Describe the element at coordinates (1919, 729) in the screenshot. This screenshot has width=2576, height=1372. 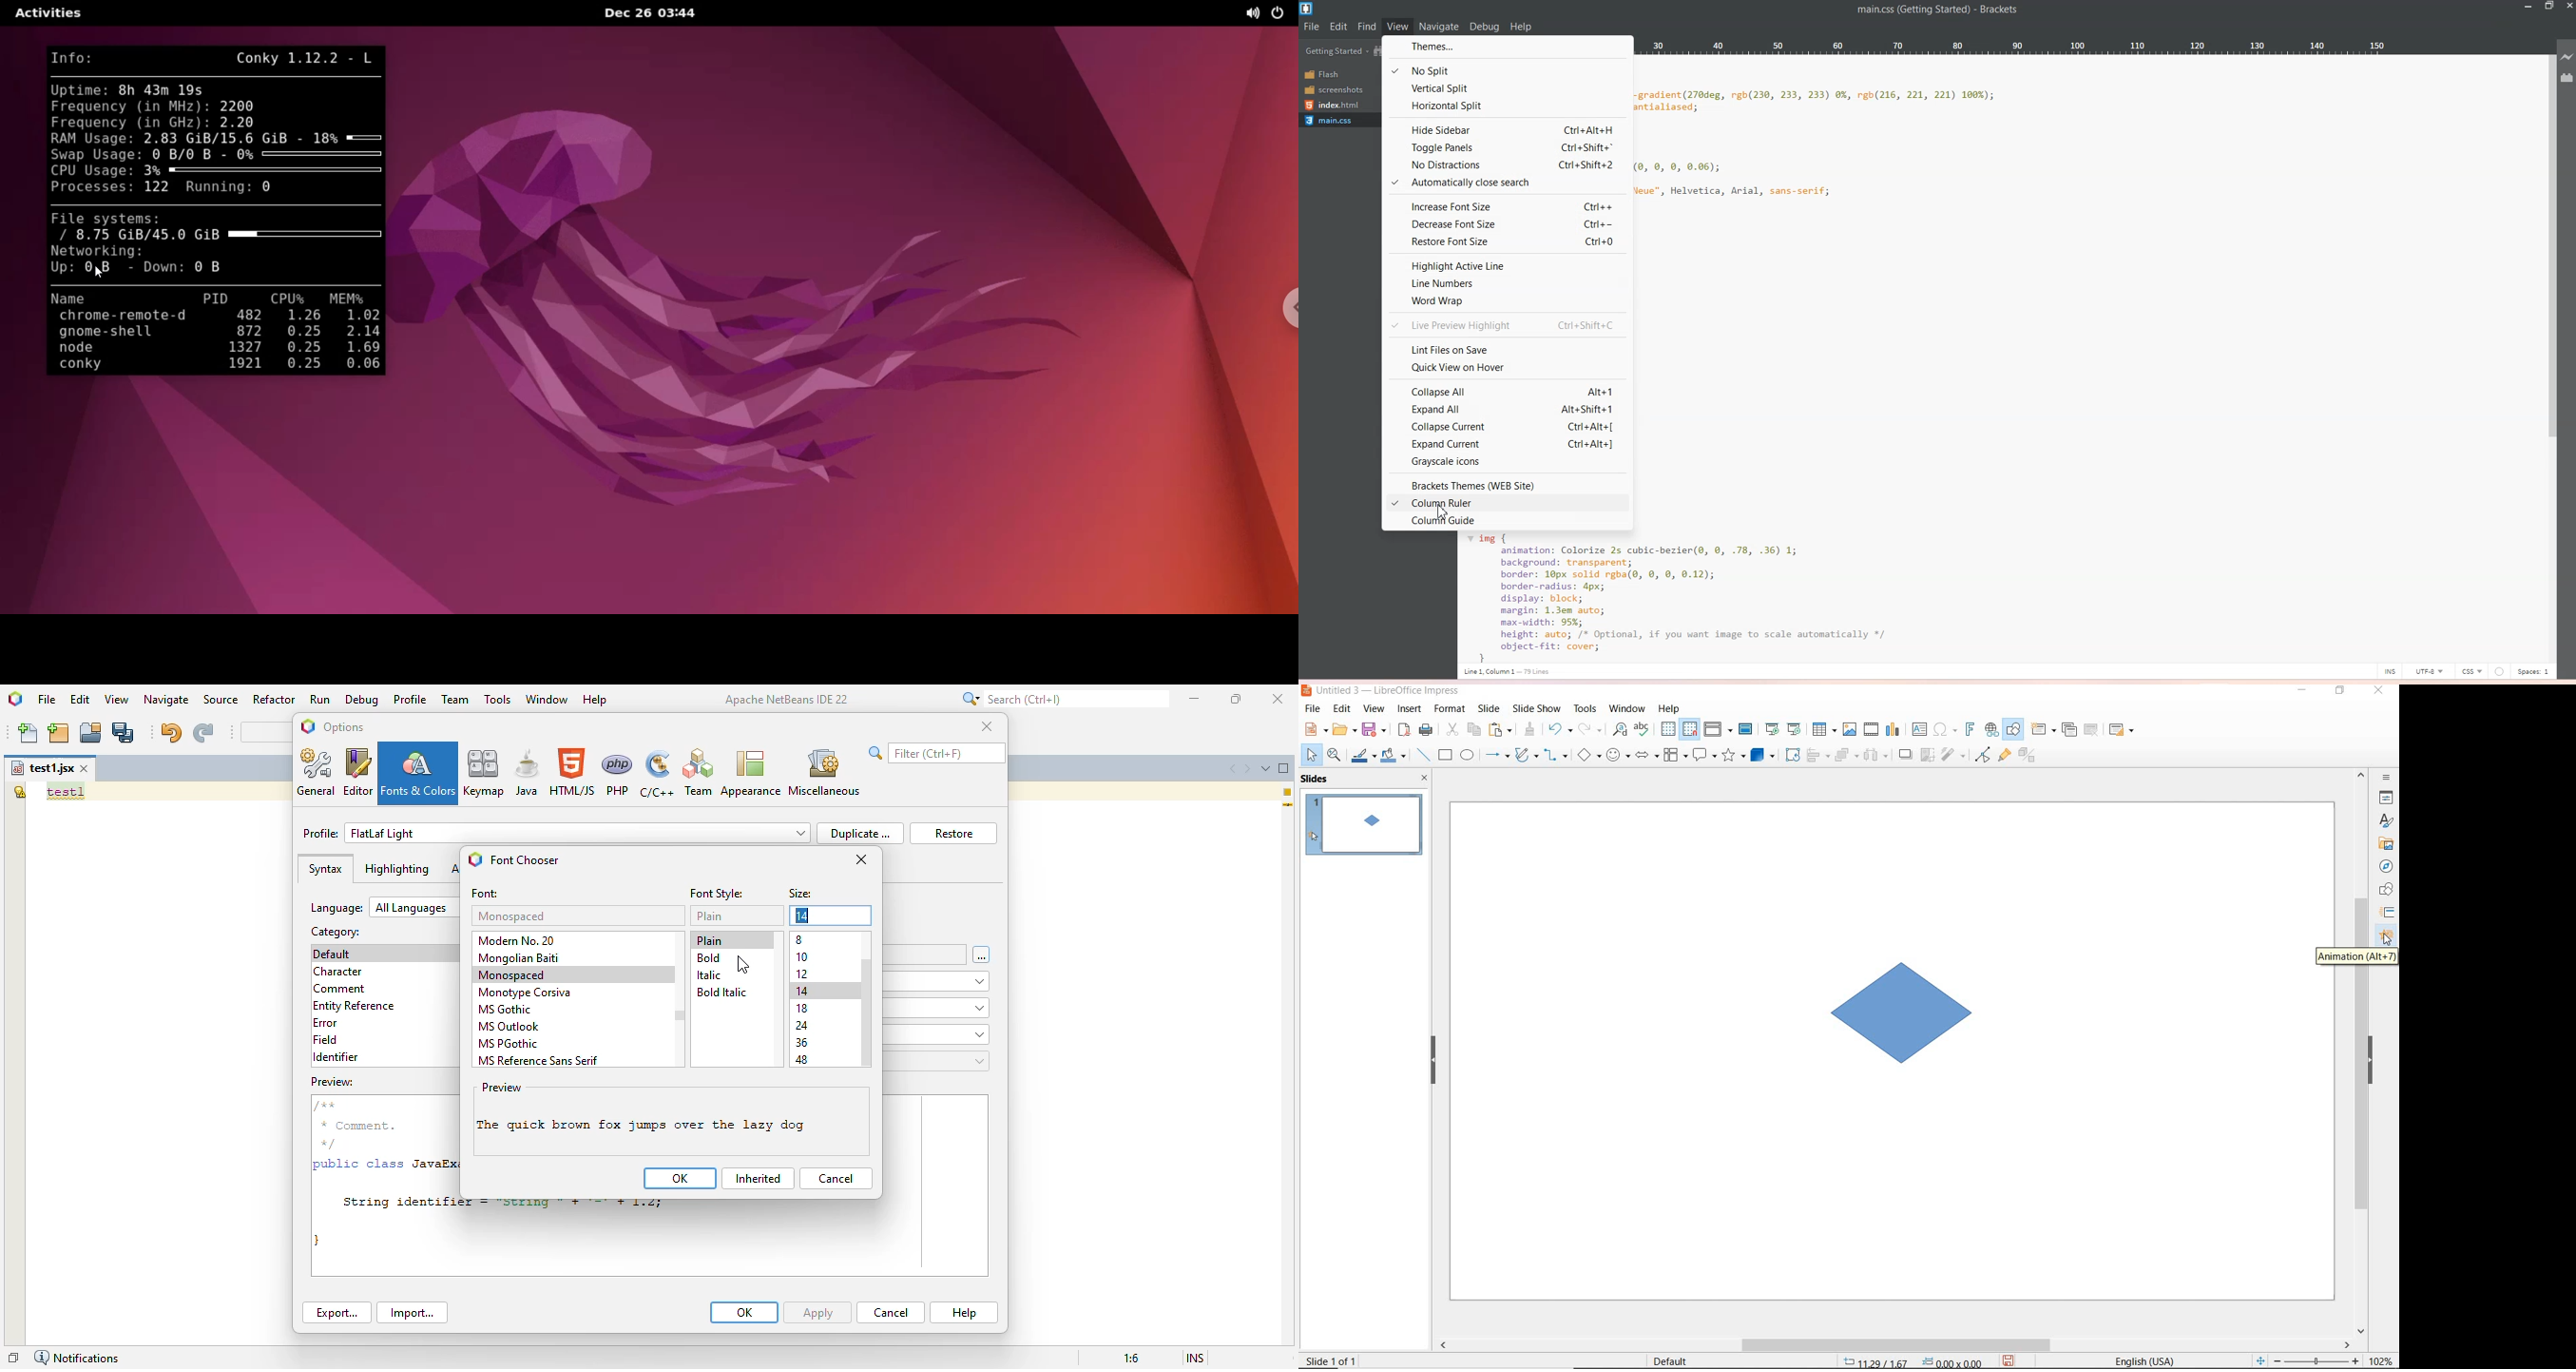
I see `insert text box` at that location.